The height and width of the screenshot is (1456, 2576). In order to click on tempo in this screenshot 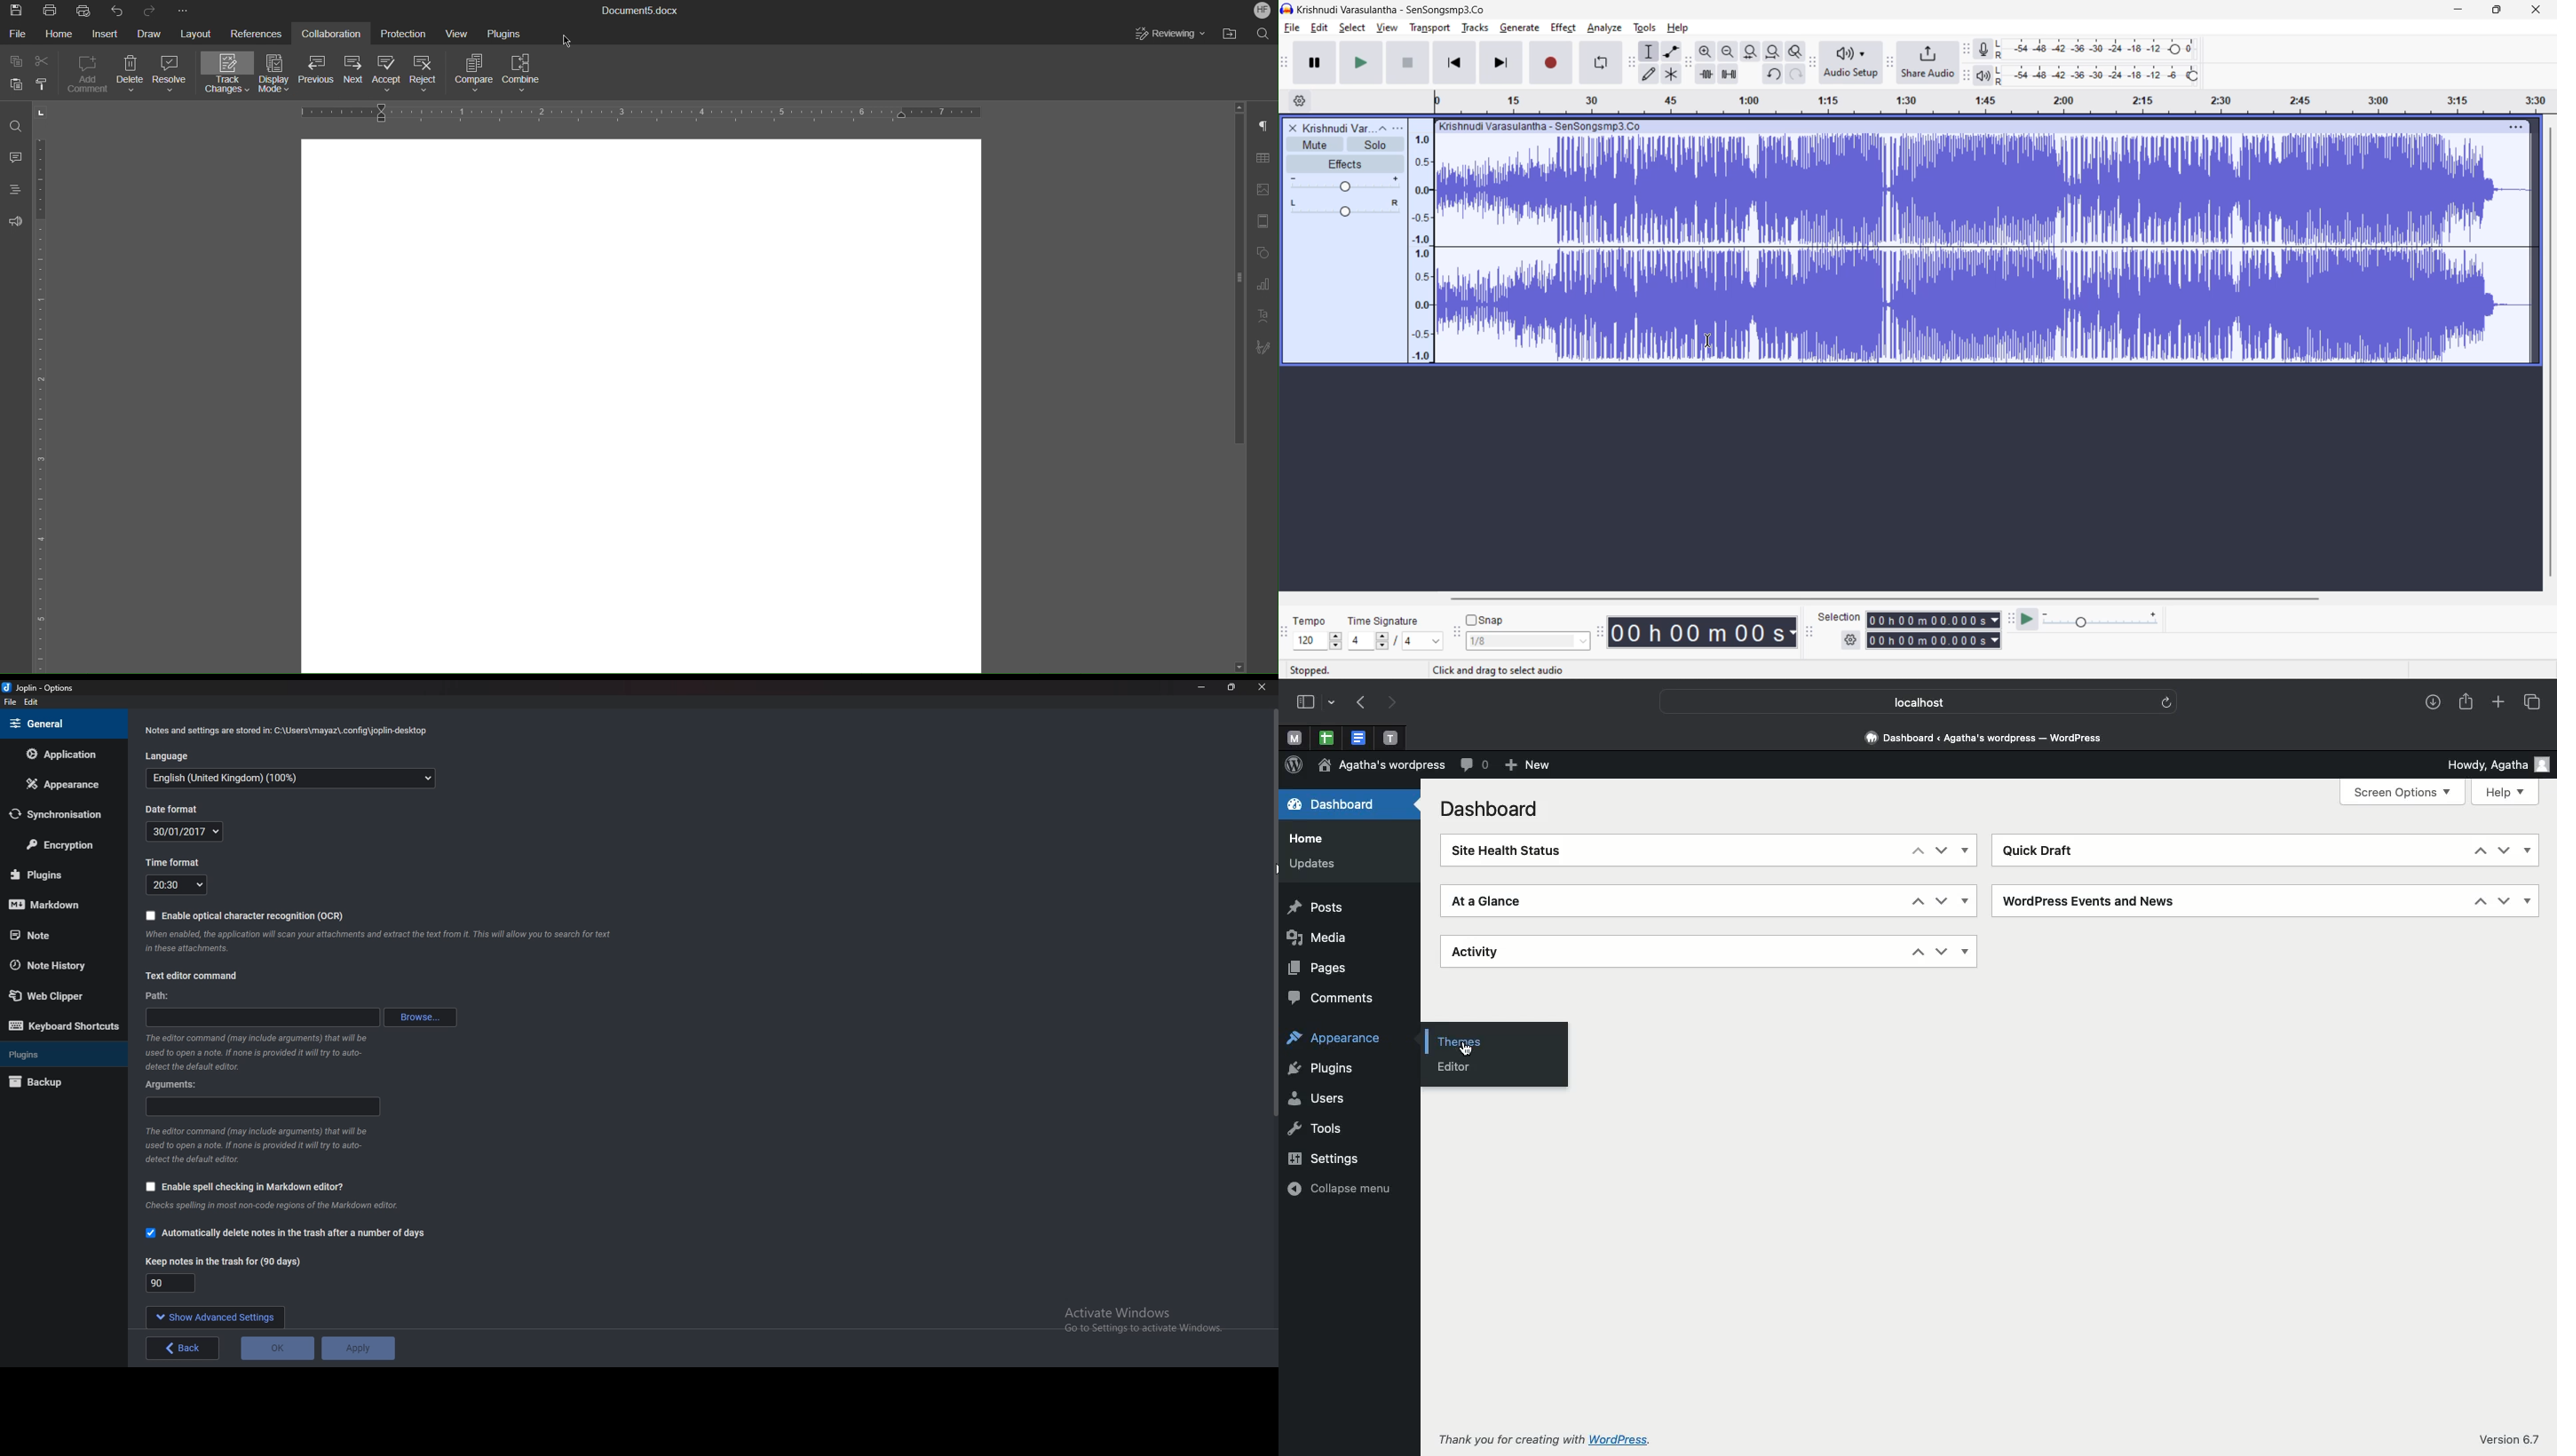, I will do `click(1313, 623)`.